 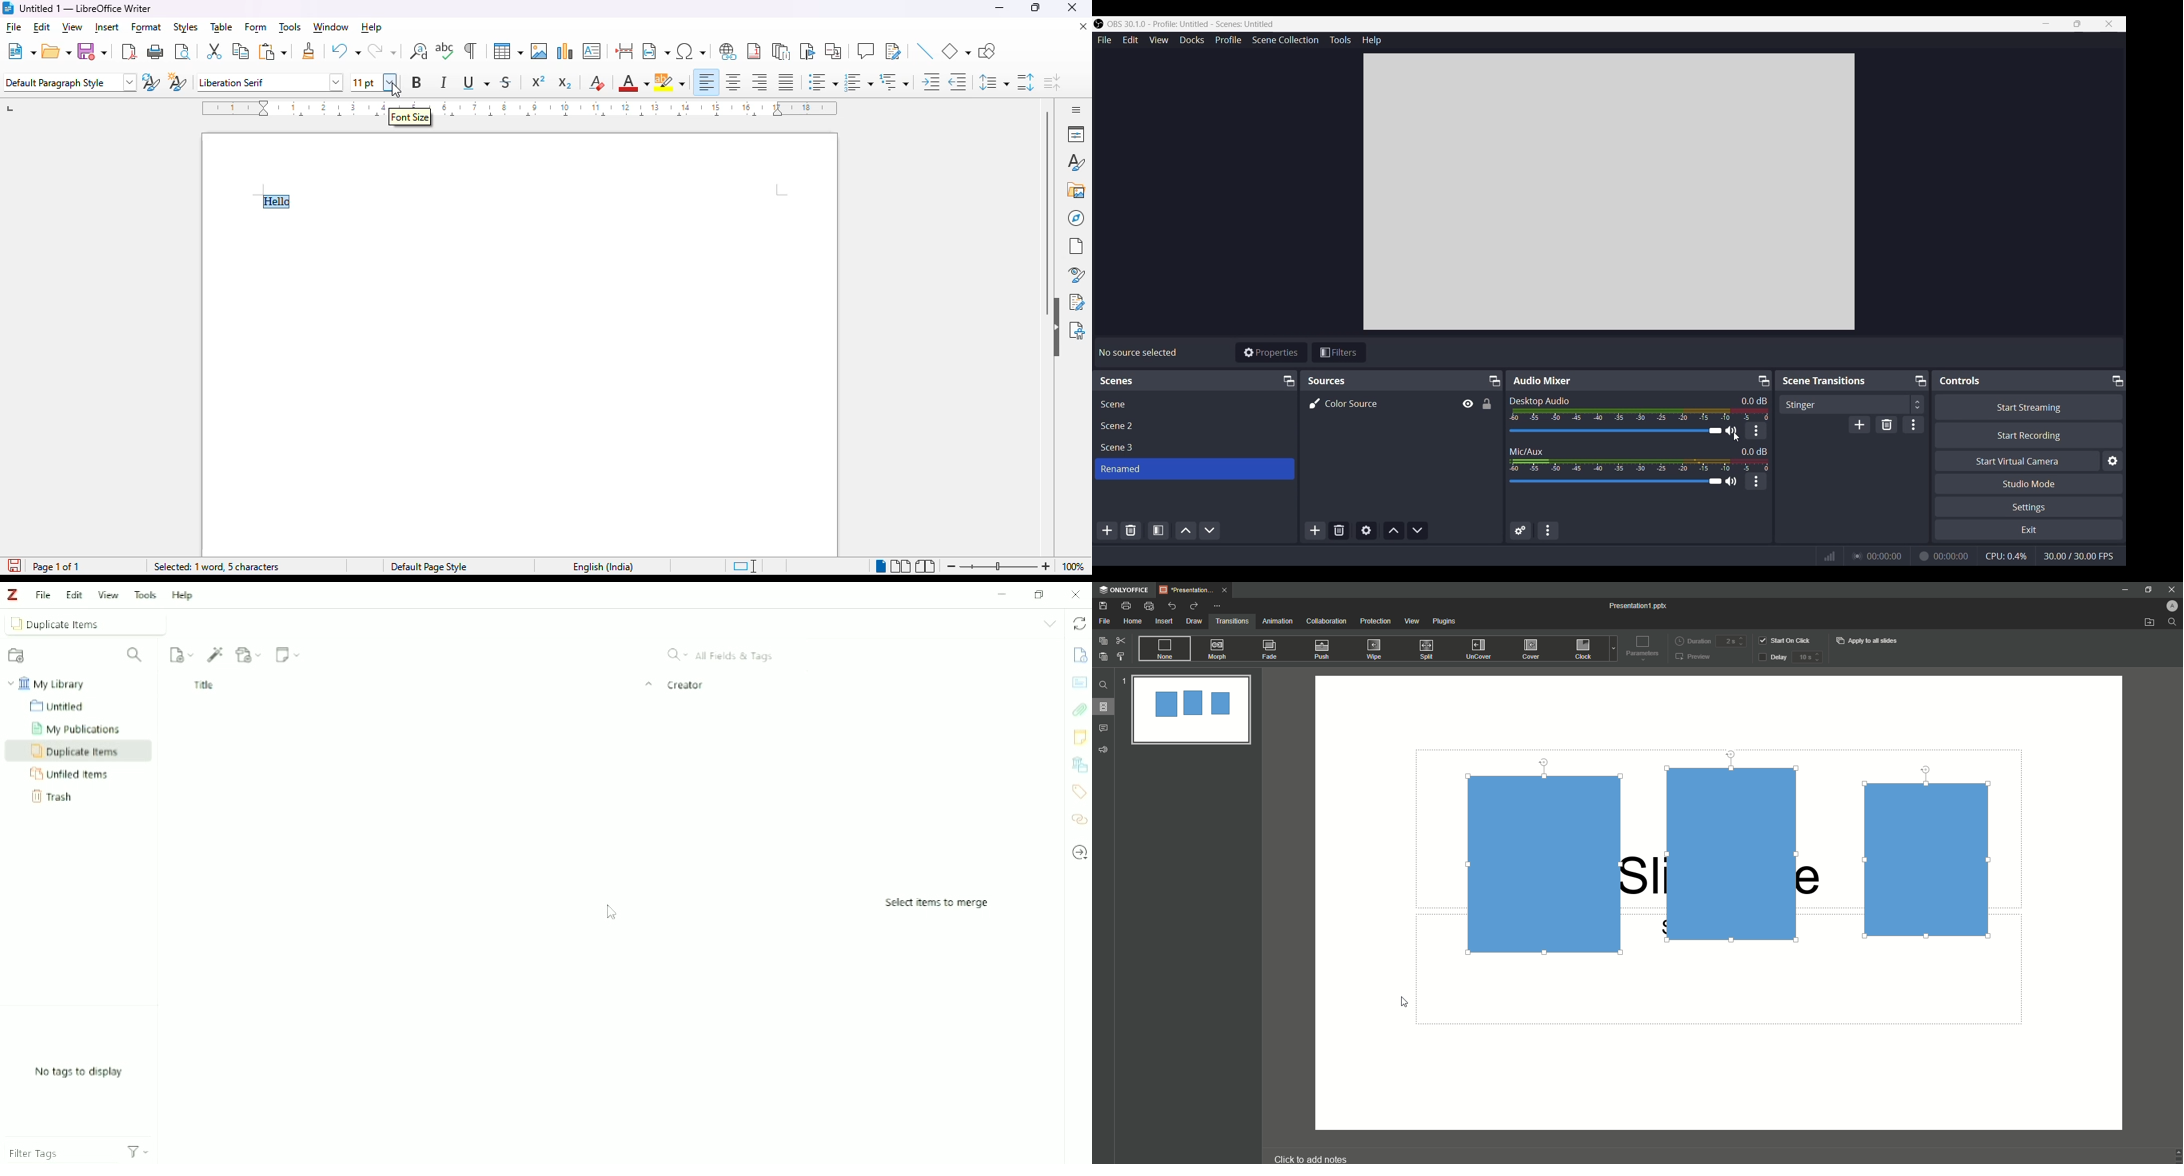 What do you see at coordinates (2029, 435) in the screenshot?
I see `Start recording` at bounding box center [2029, 435].